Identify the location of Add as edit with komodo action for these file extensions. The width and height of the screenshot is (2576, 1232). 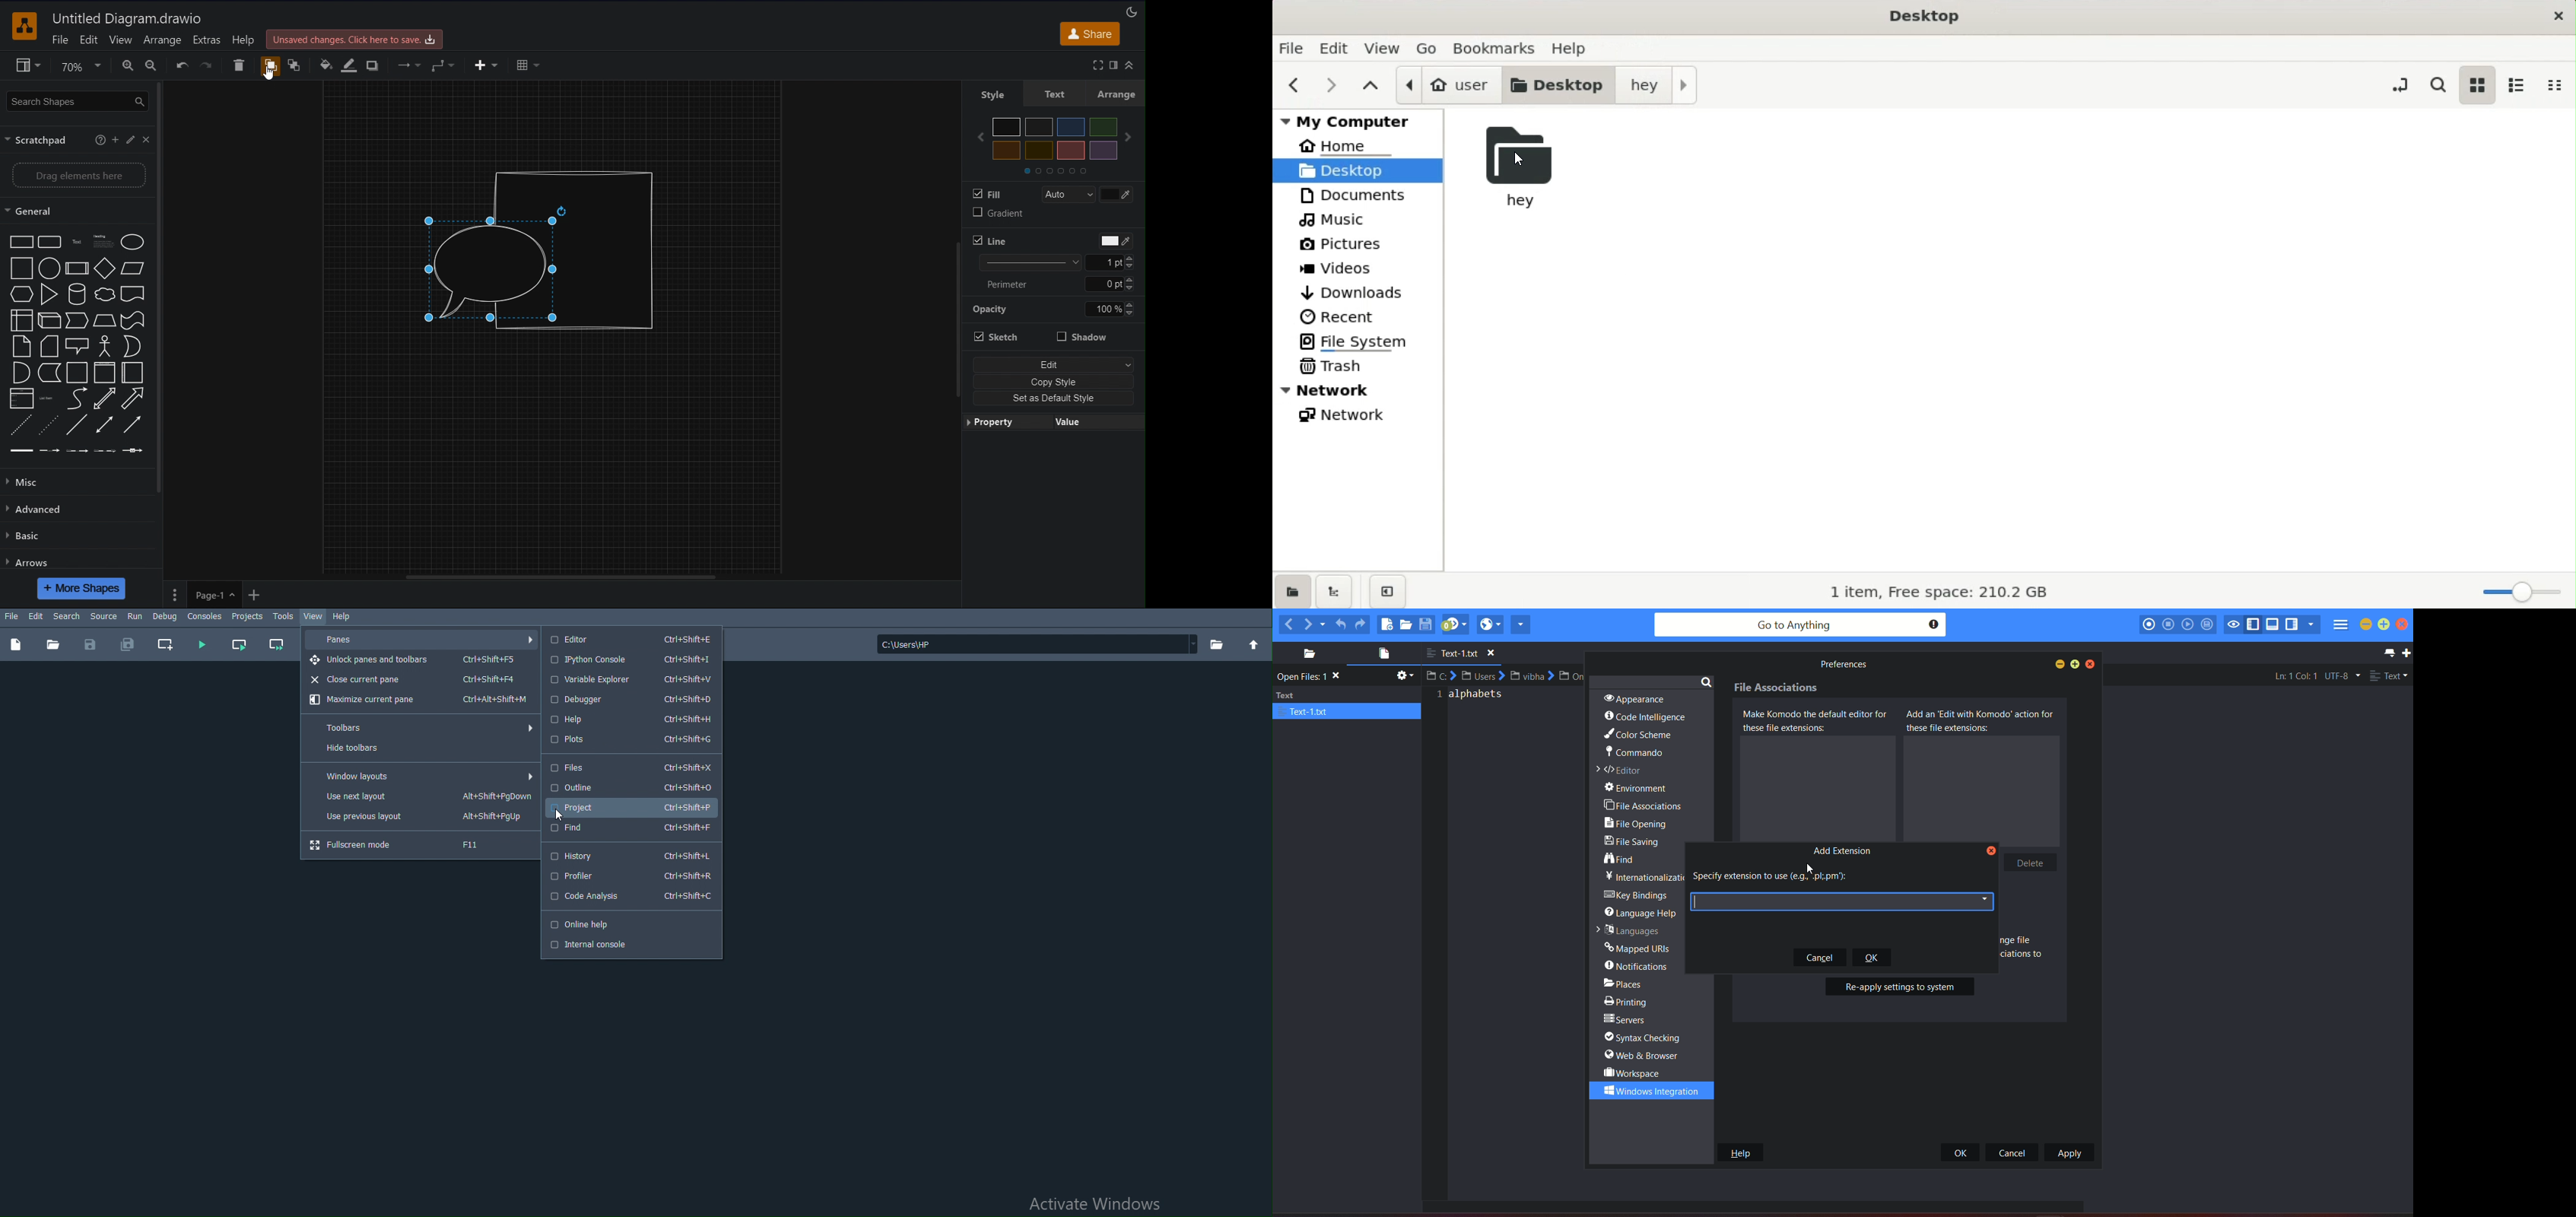
(1981, 721).